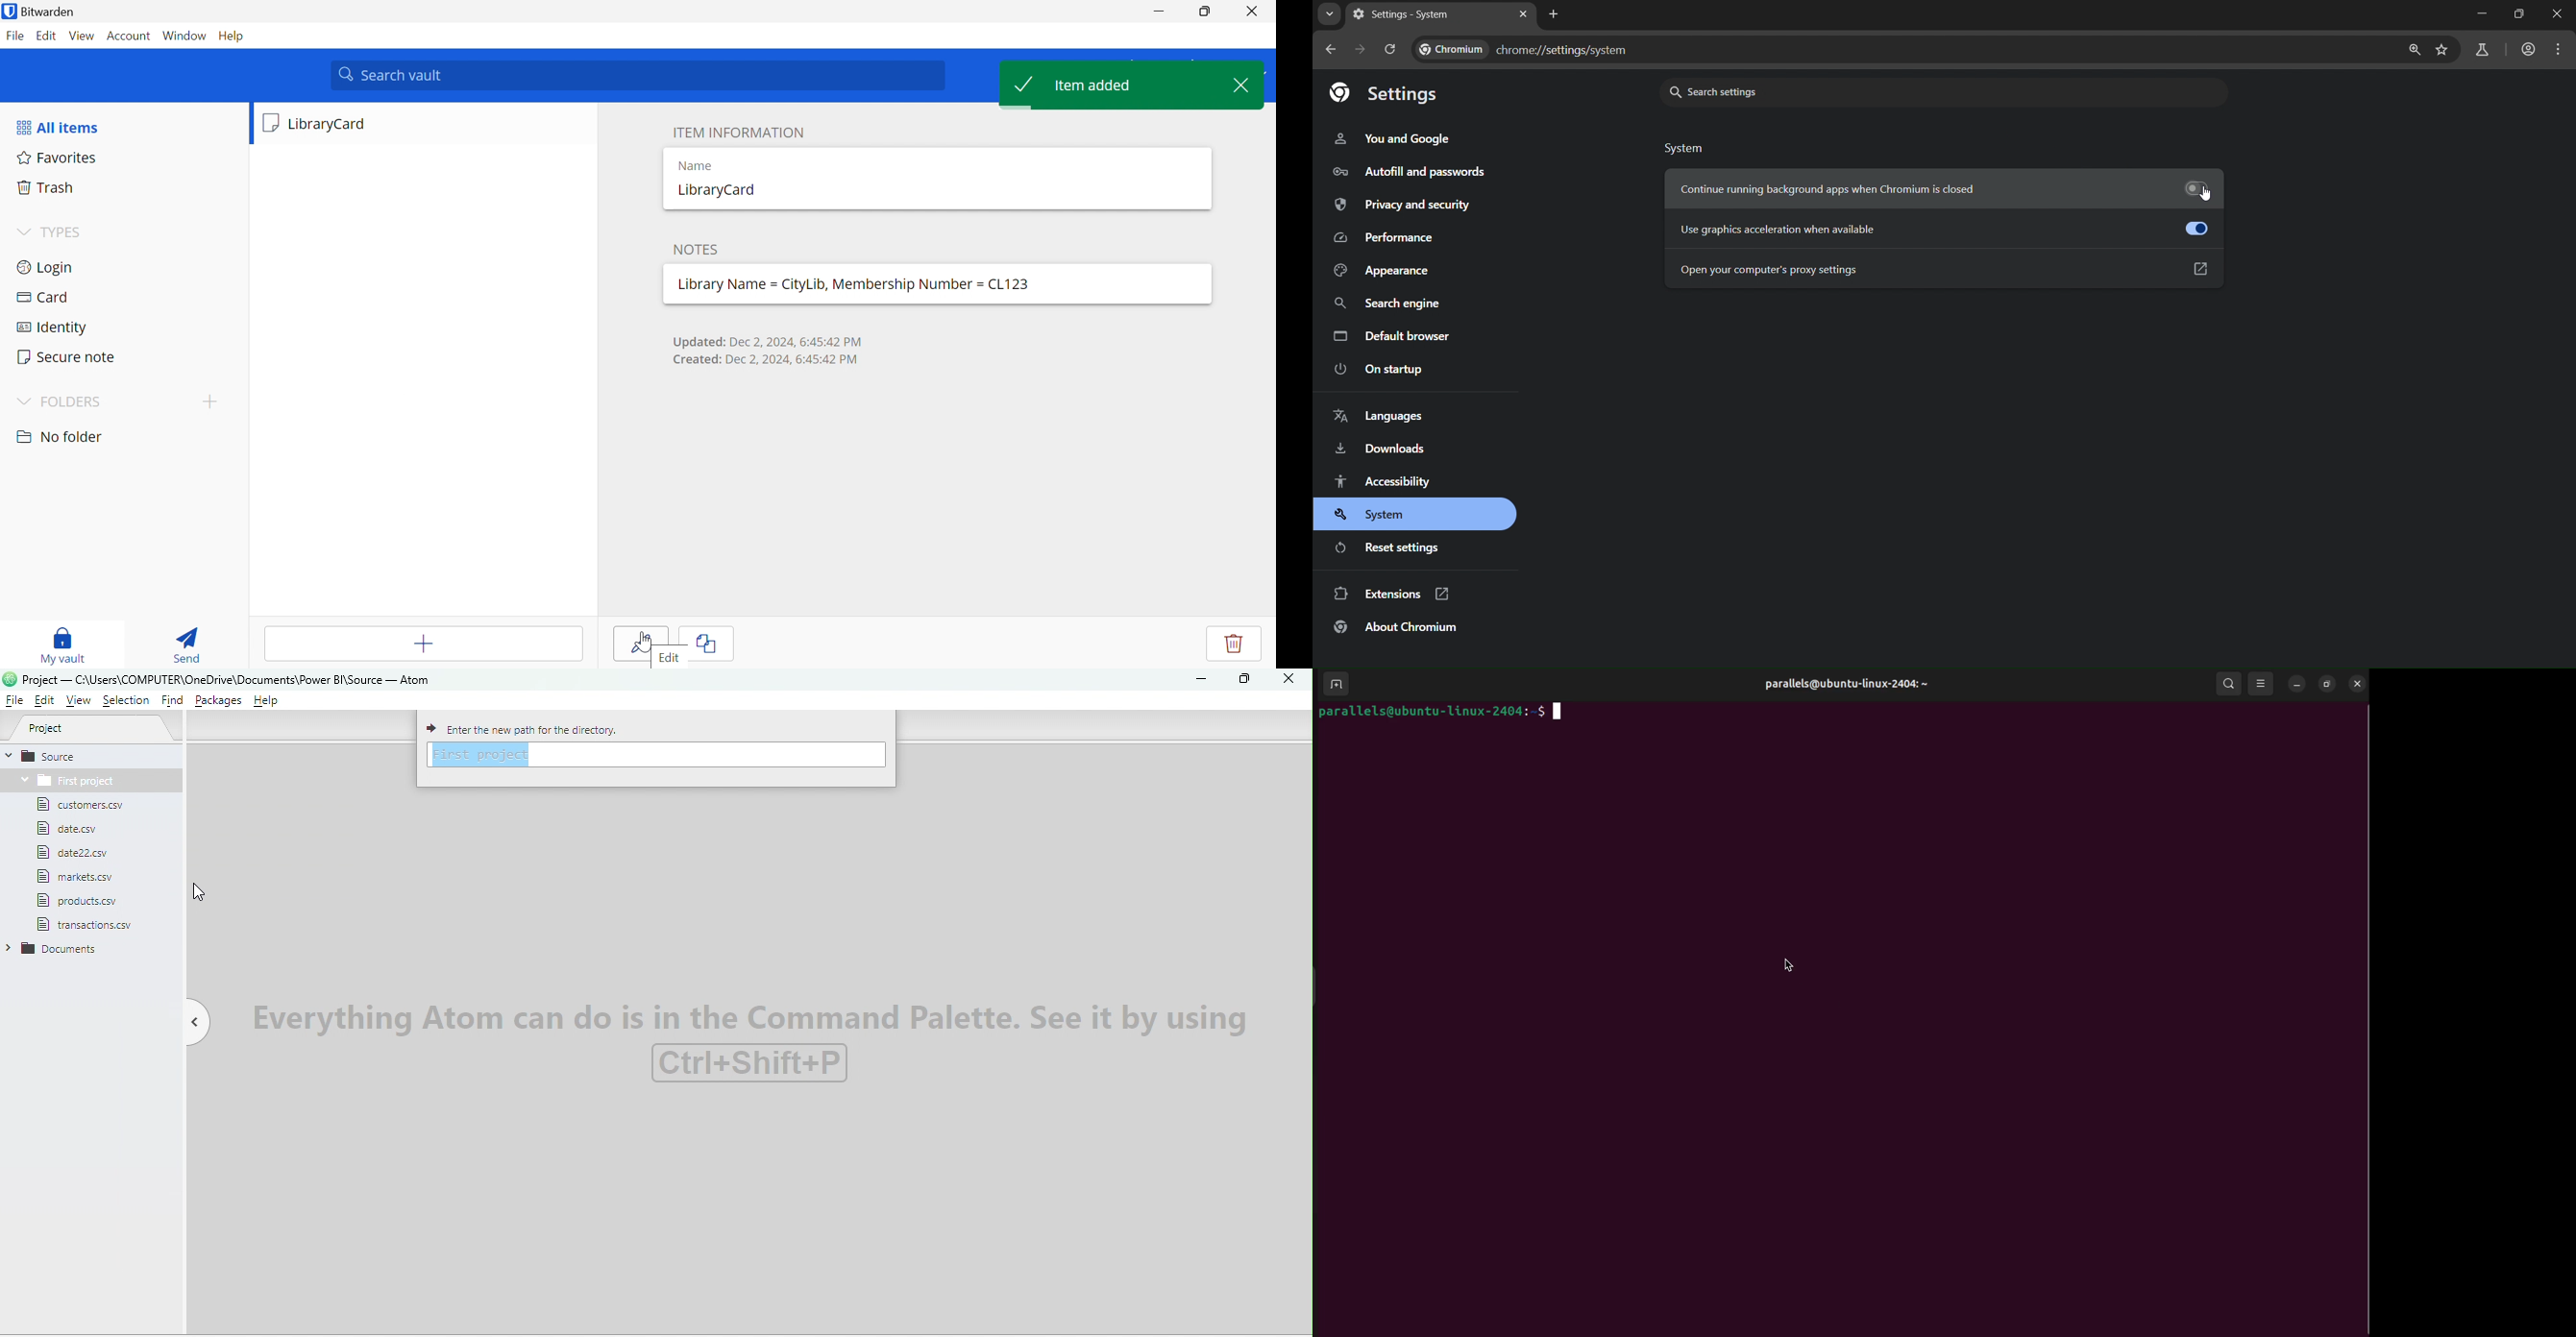  Describe the element at coordinates (2520, 14) in the screenshot. I see `full screen` at that location.